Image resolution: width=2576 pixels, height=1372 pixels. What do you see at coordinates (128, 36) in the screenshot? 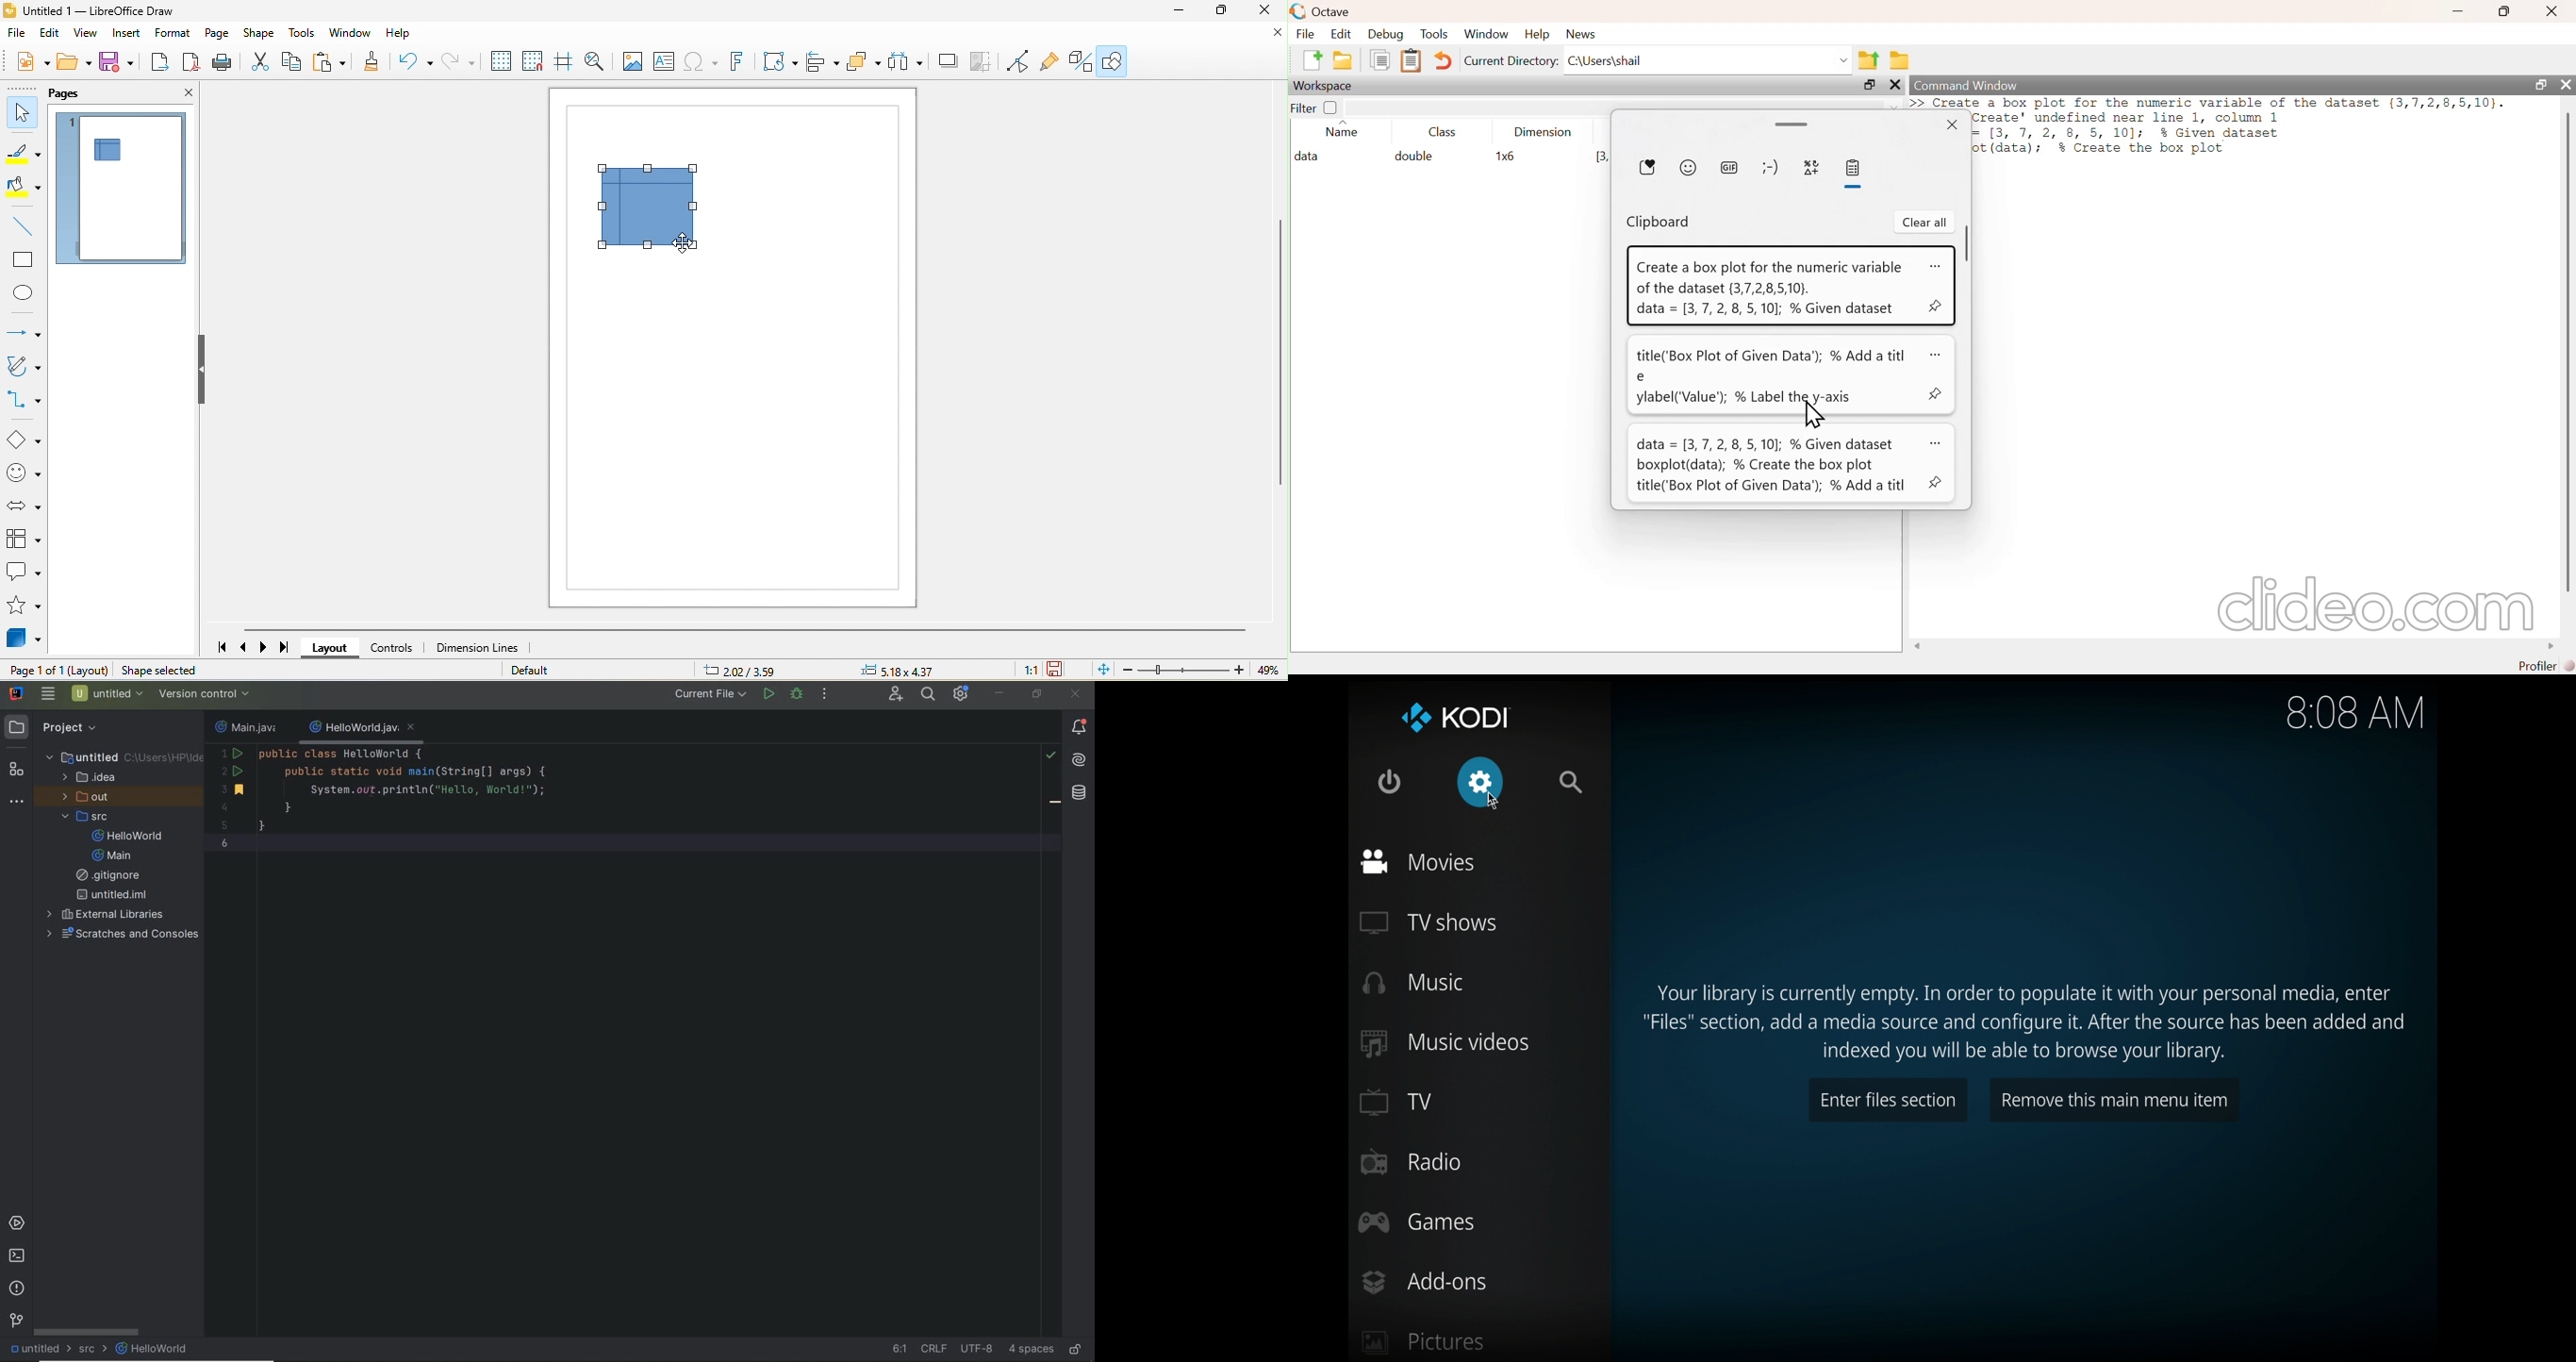
I see `insert` at bounding box center [128, 36].